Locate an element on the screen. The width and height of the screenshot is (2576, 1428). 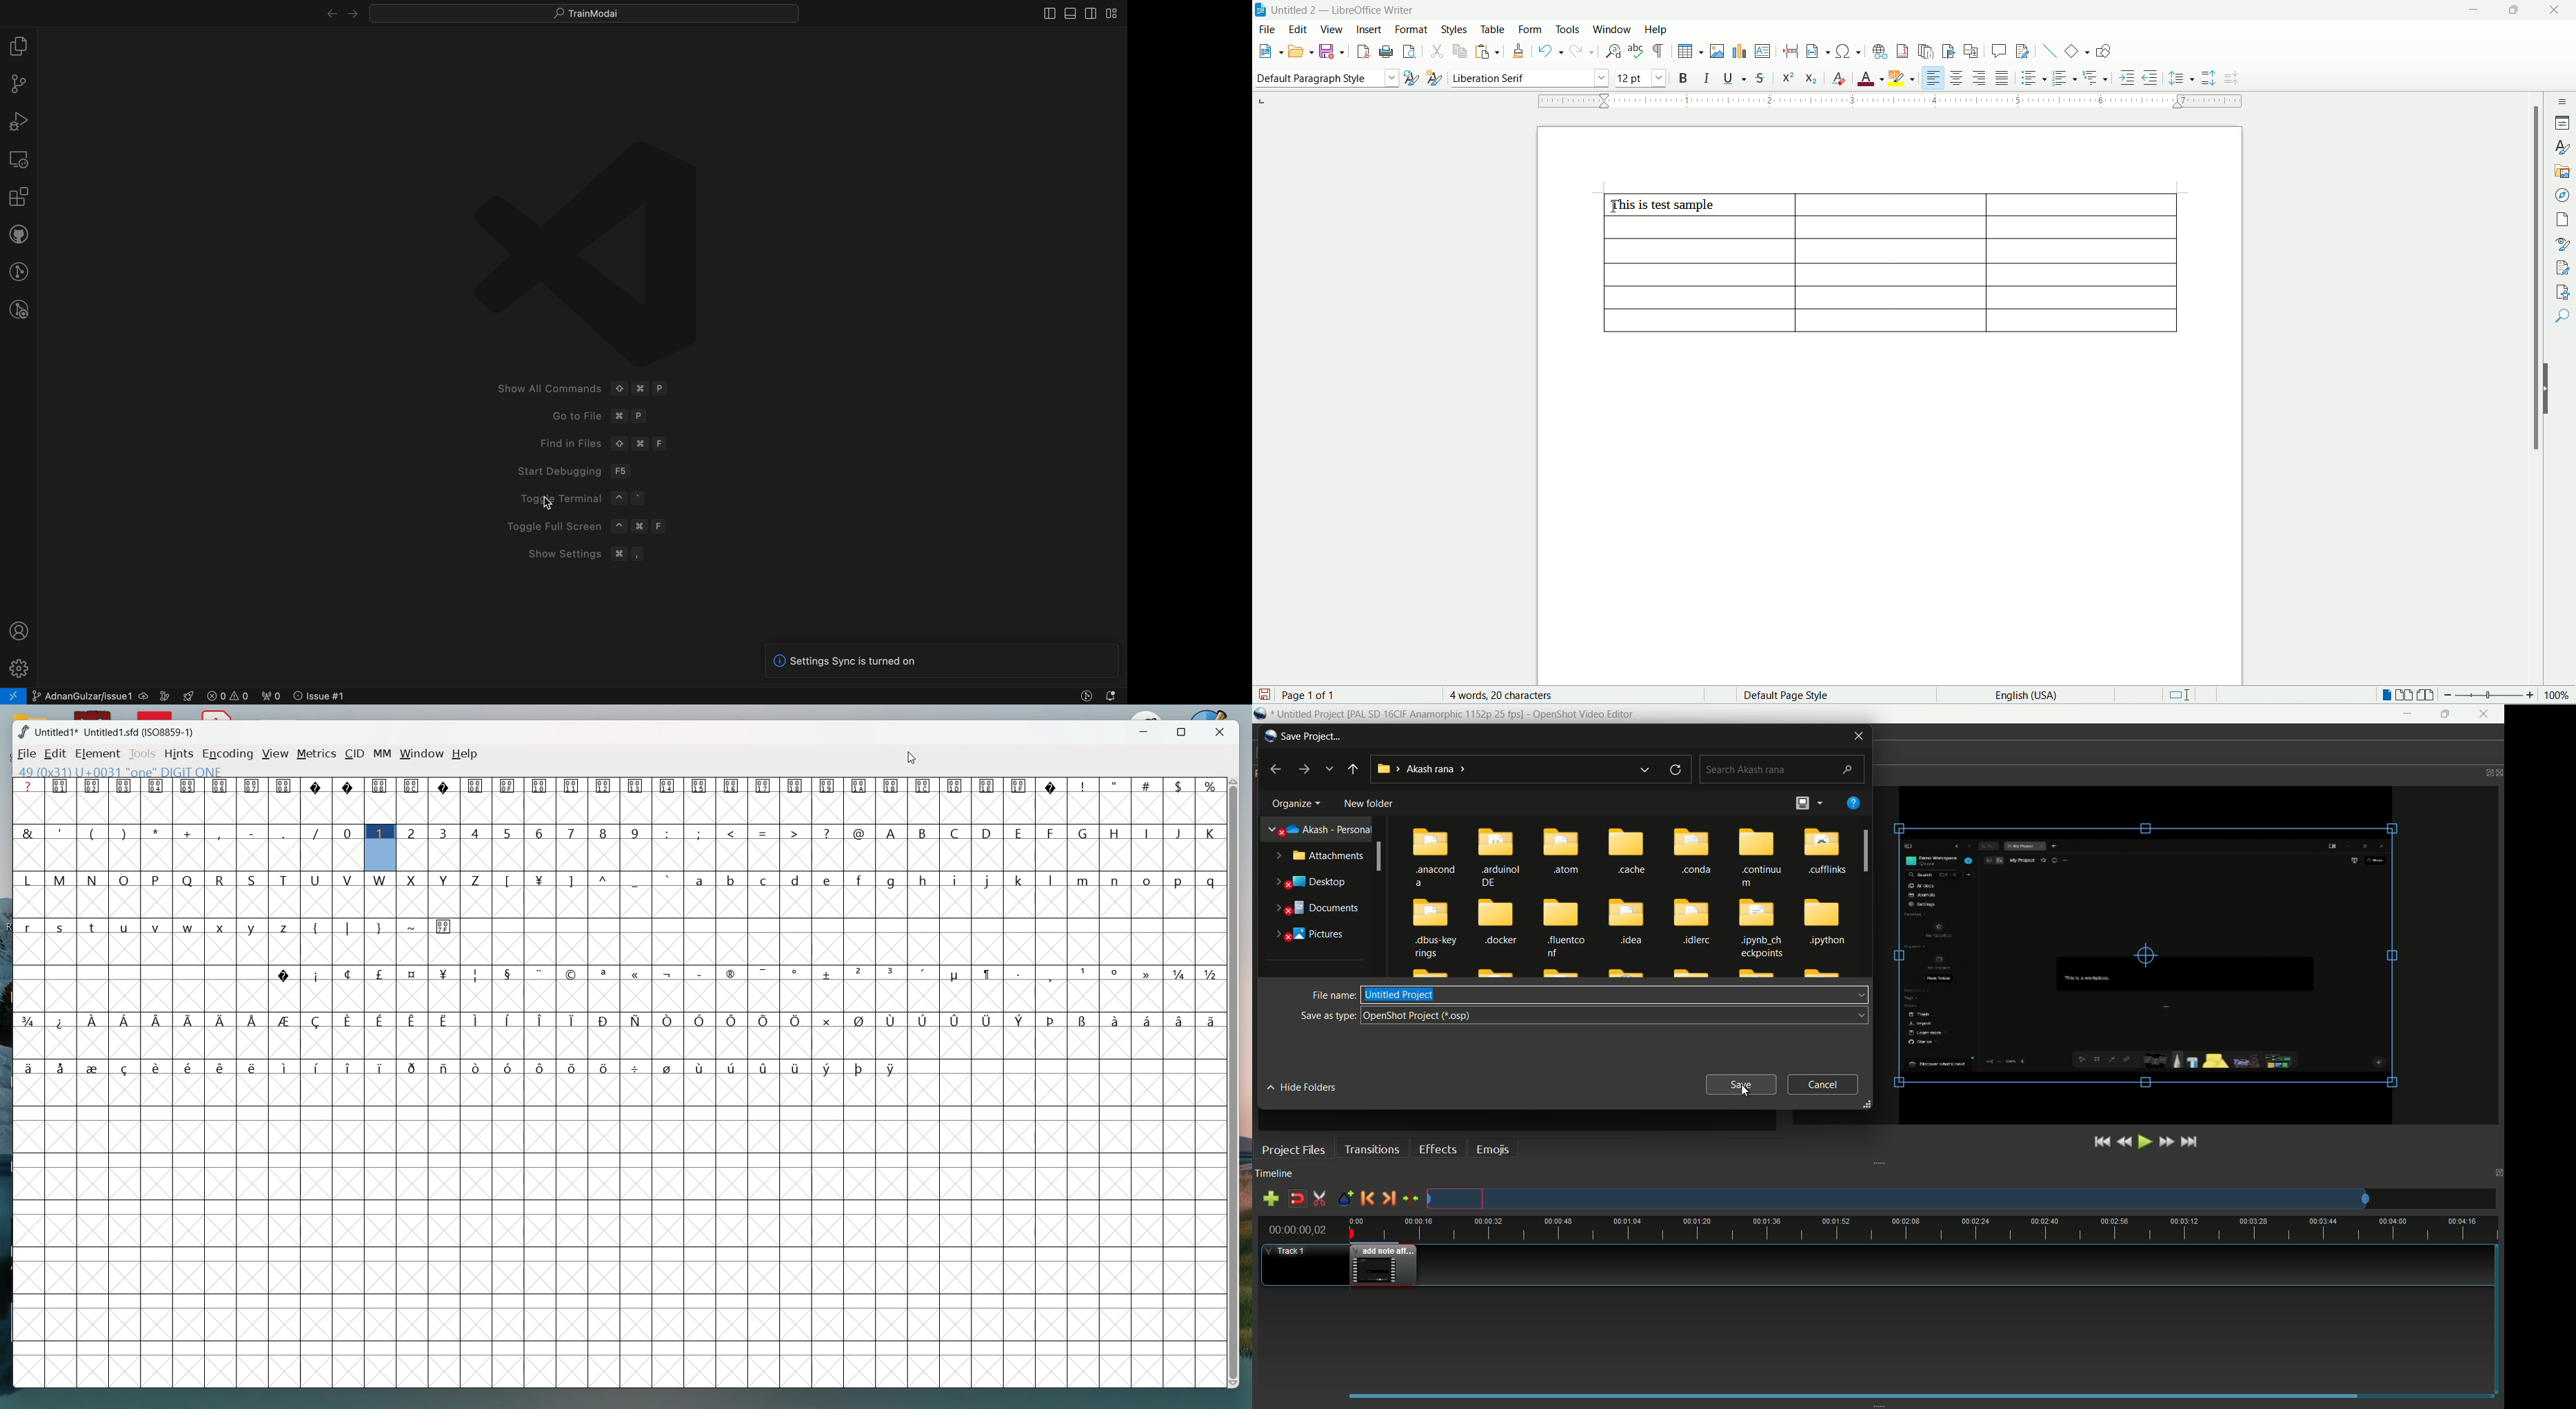
U is located at coordinates (317, 879).